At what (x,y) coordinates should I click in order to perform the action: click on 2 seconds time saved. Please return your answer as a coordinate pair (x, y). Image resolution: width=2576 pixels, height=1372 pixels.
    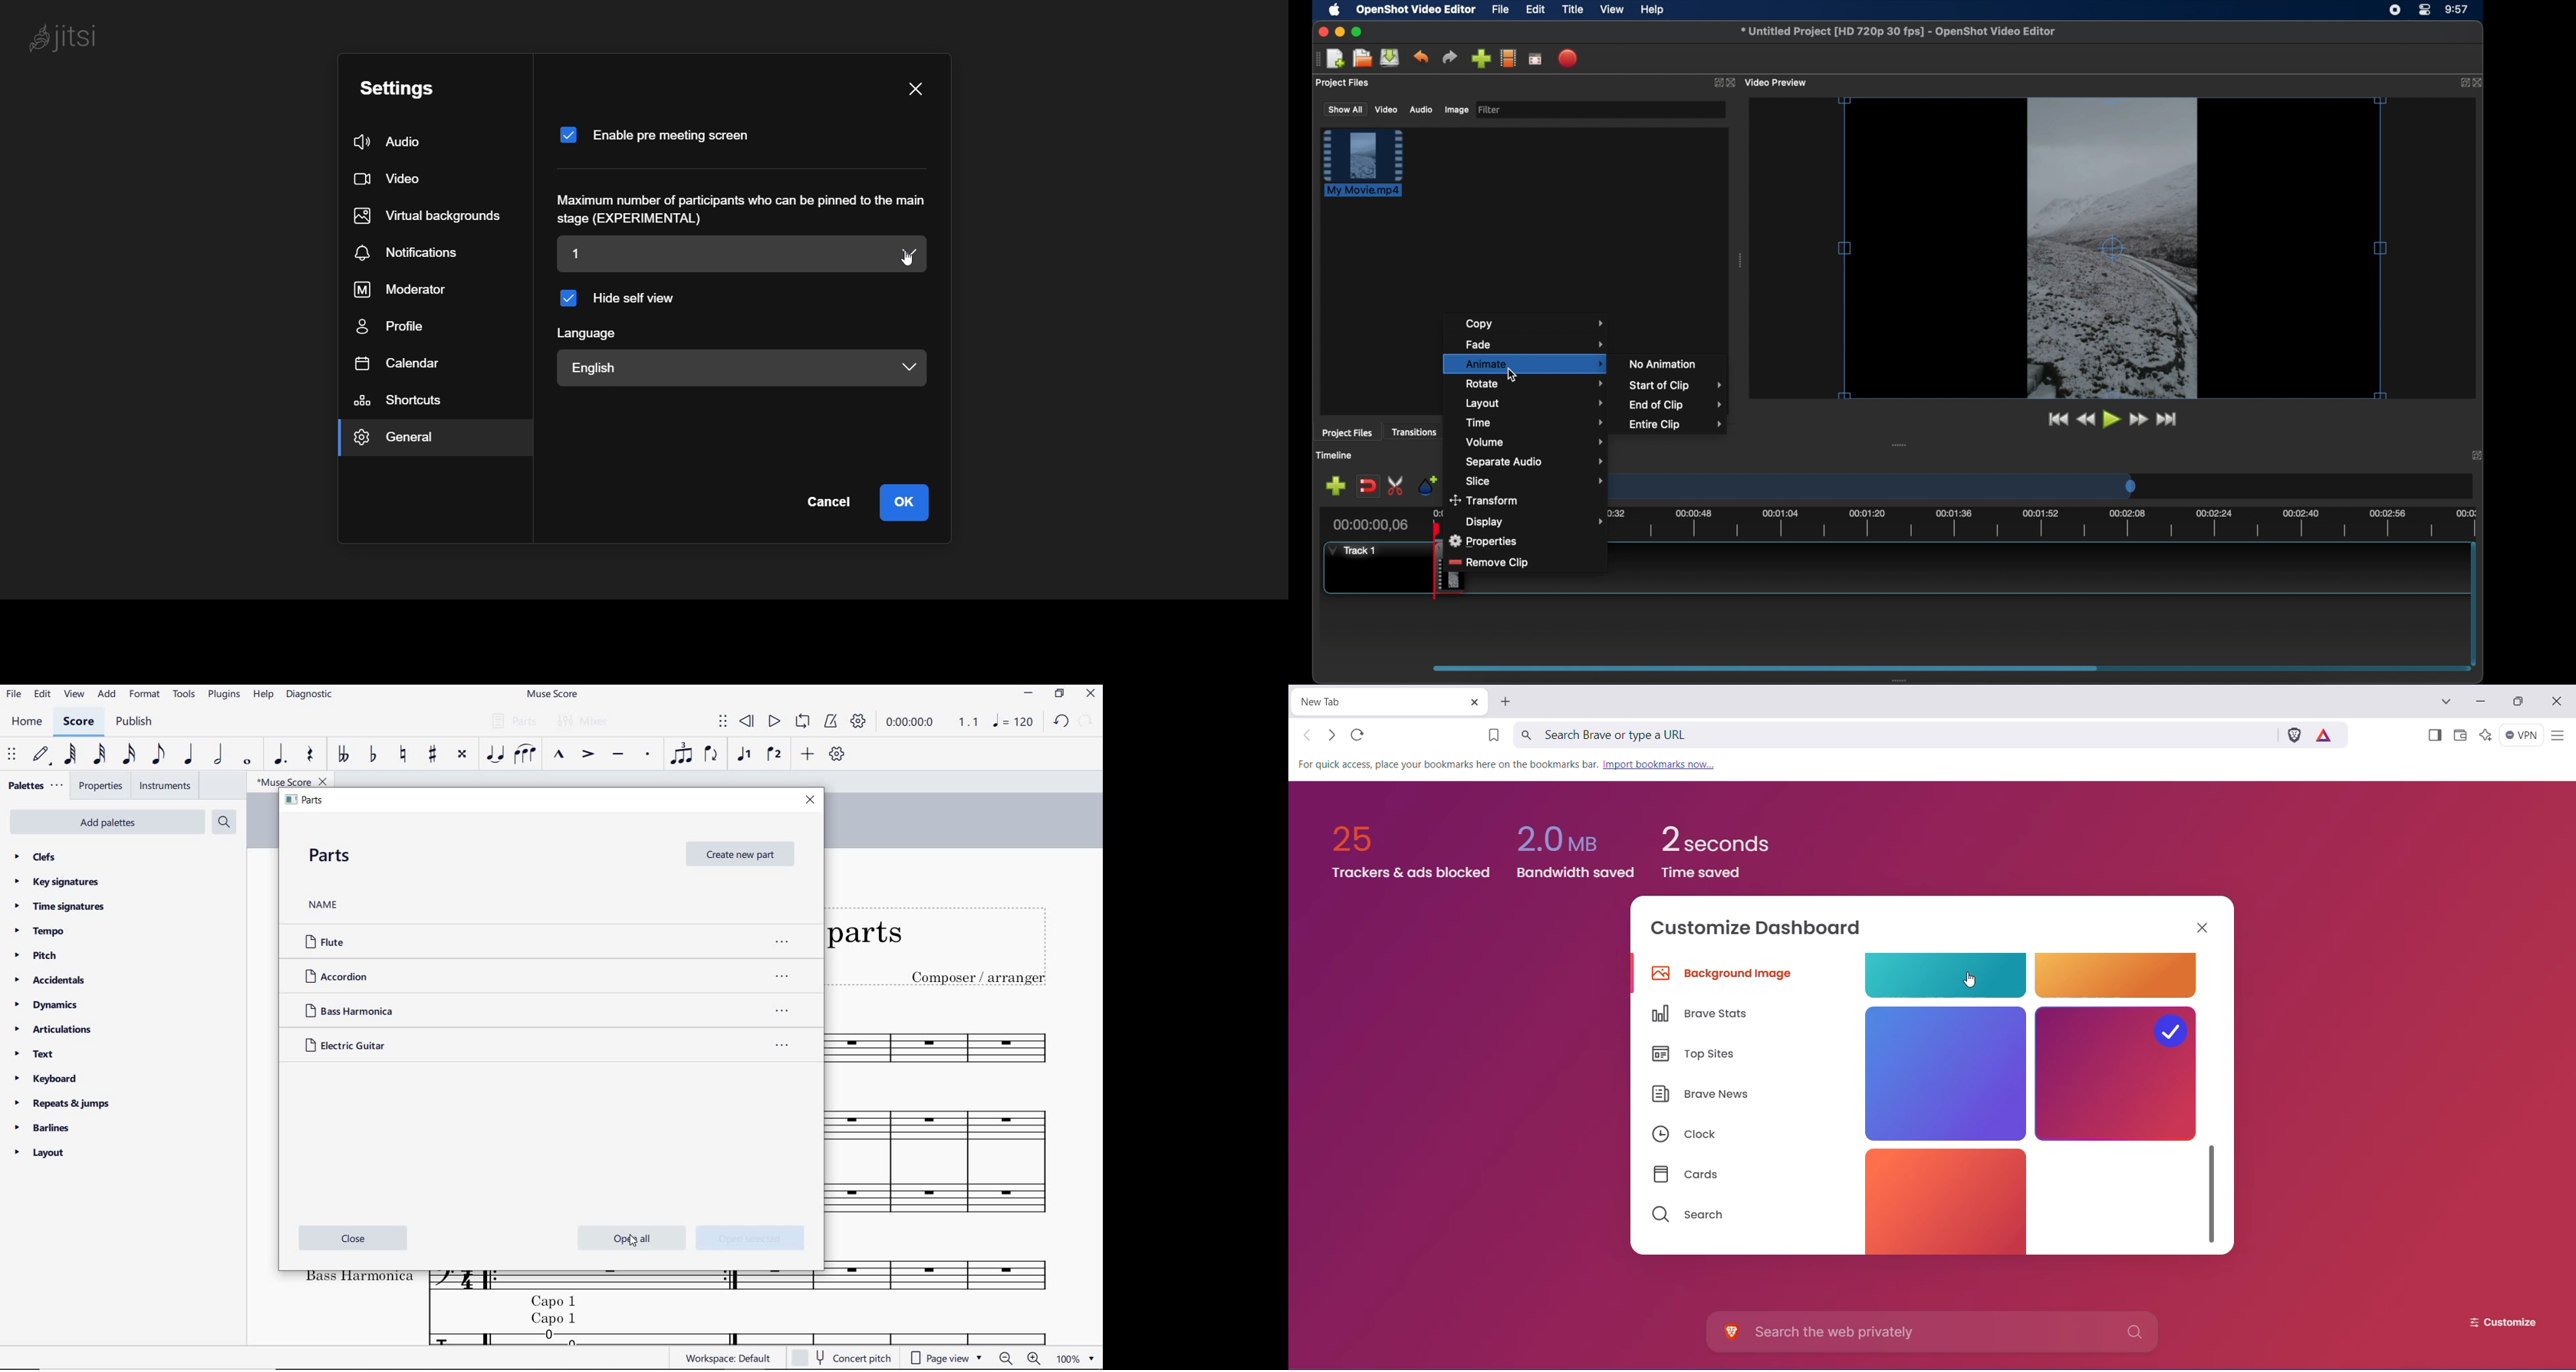
    Looking at the image, I should click on (1715, 848).